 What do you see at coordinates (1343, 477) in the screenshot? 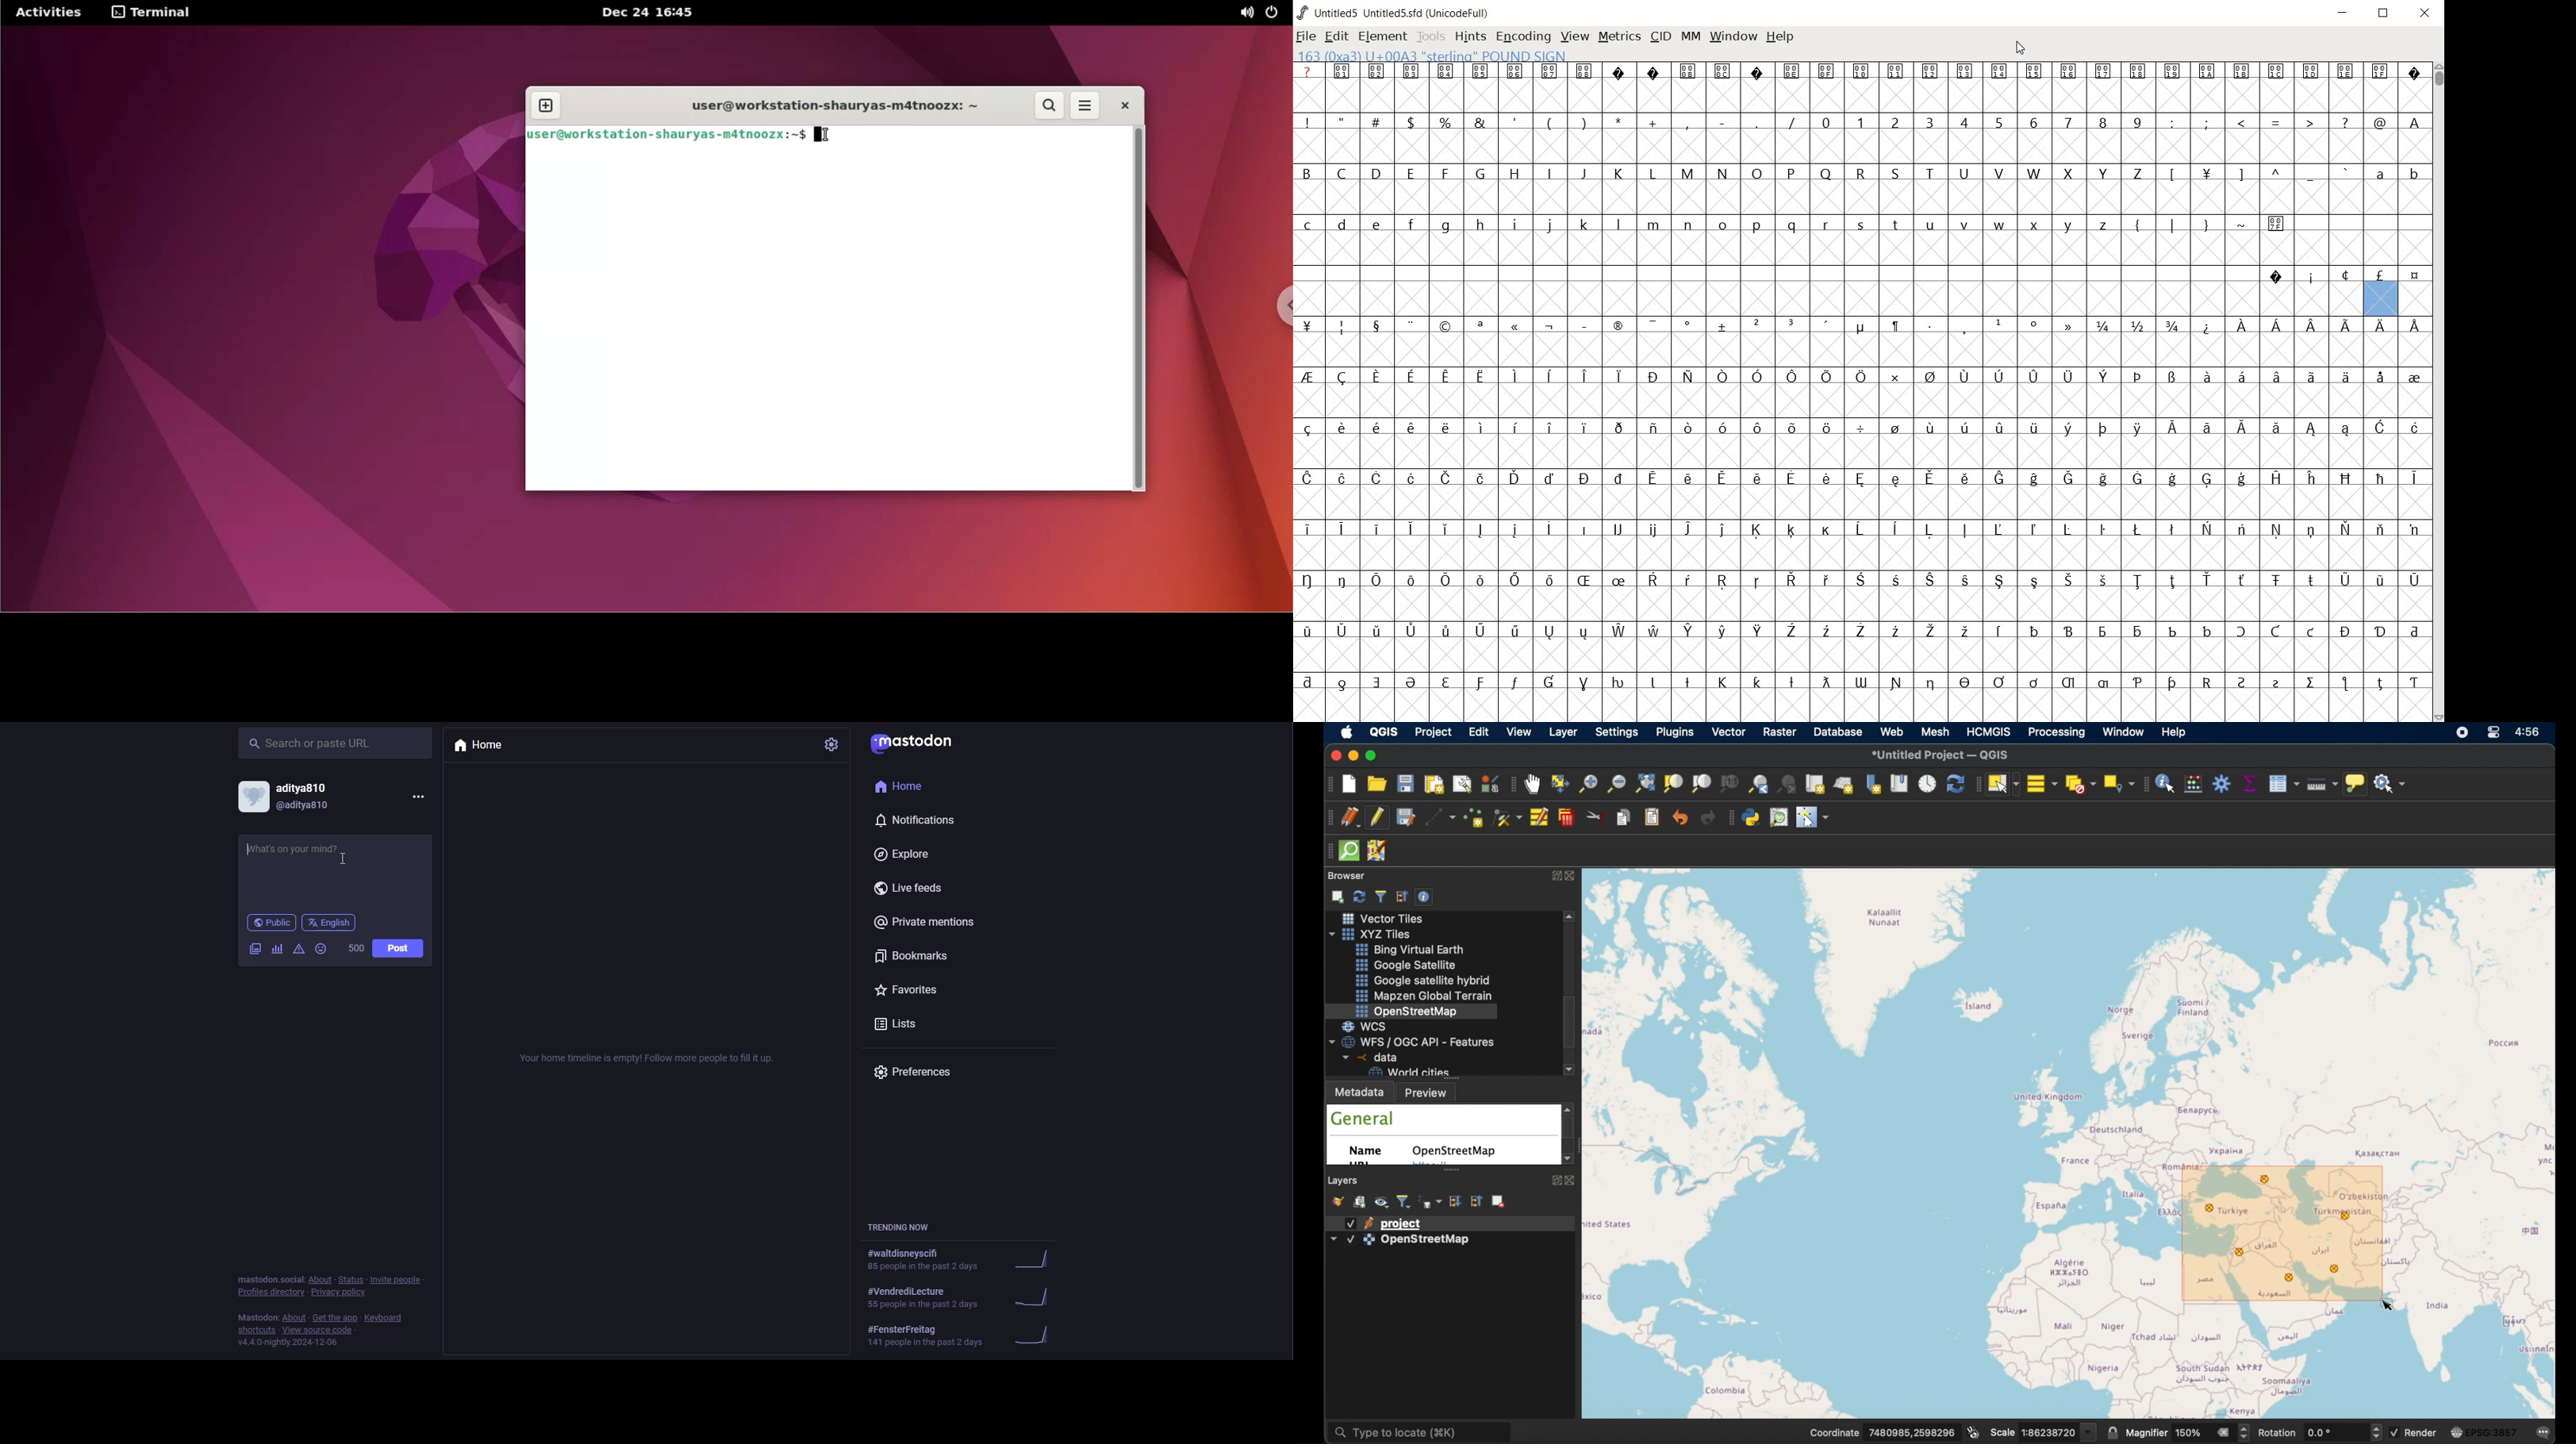
I see `Symbol` at bounding box center [1343, 477].